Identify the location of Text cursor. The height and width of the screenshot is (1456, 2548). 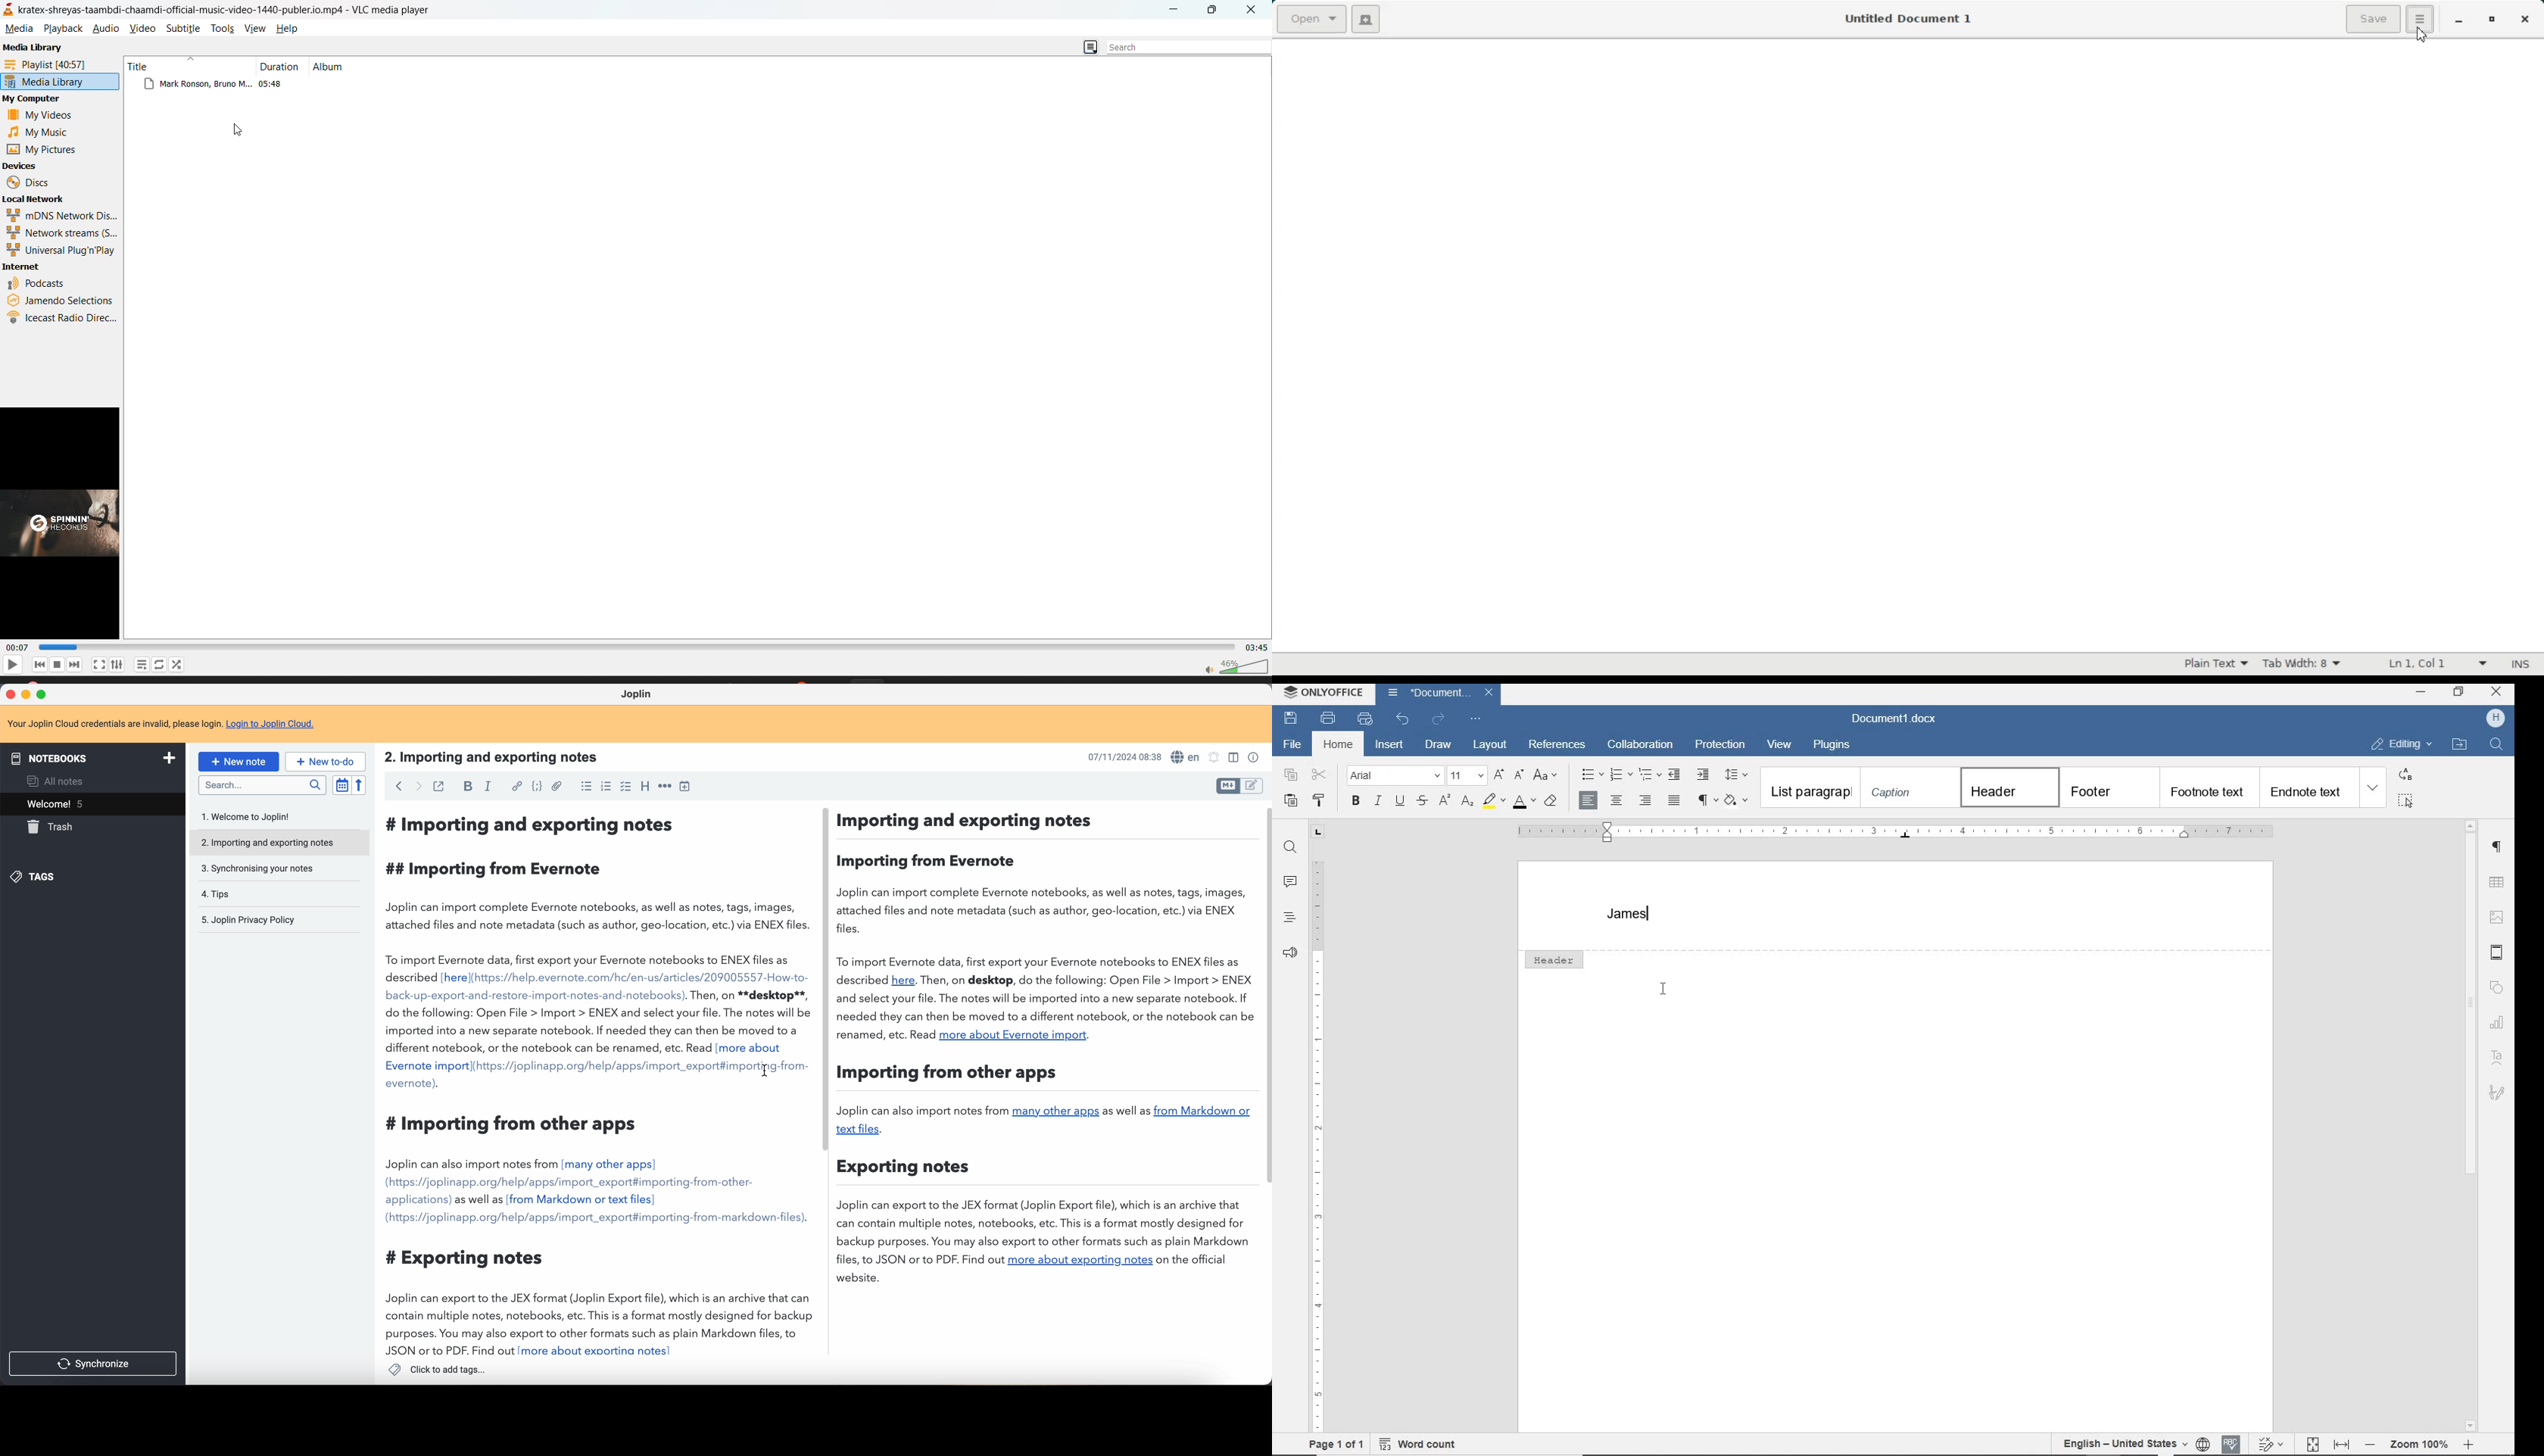
(1663, 991).